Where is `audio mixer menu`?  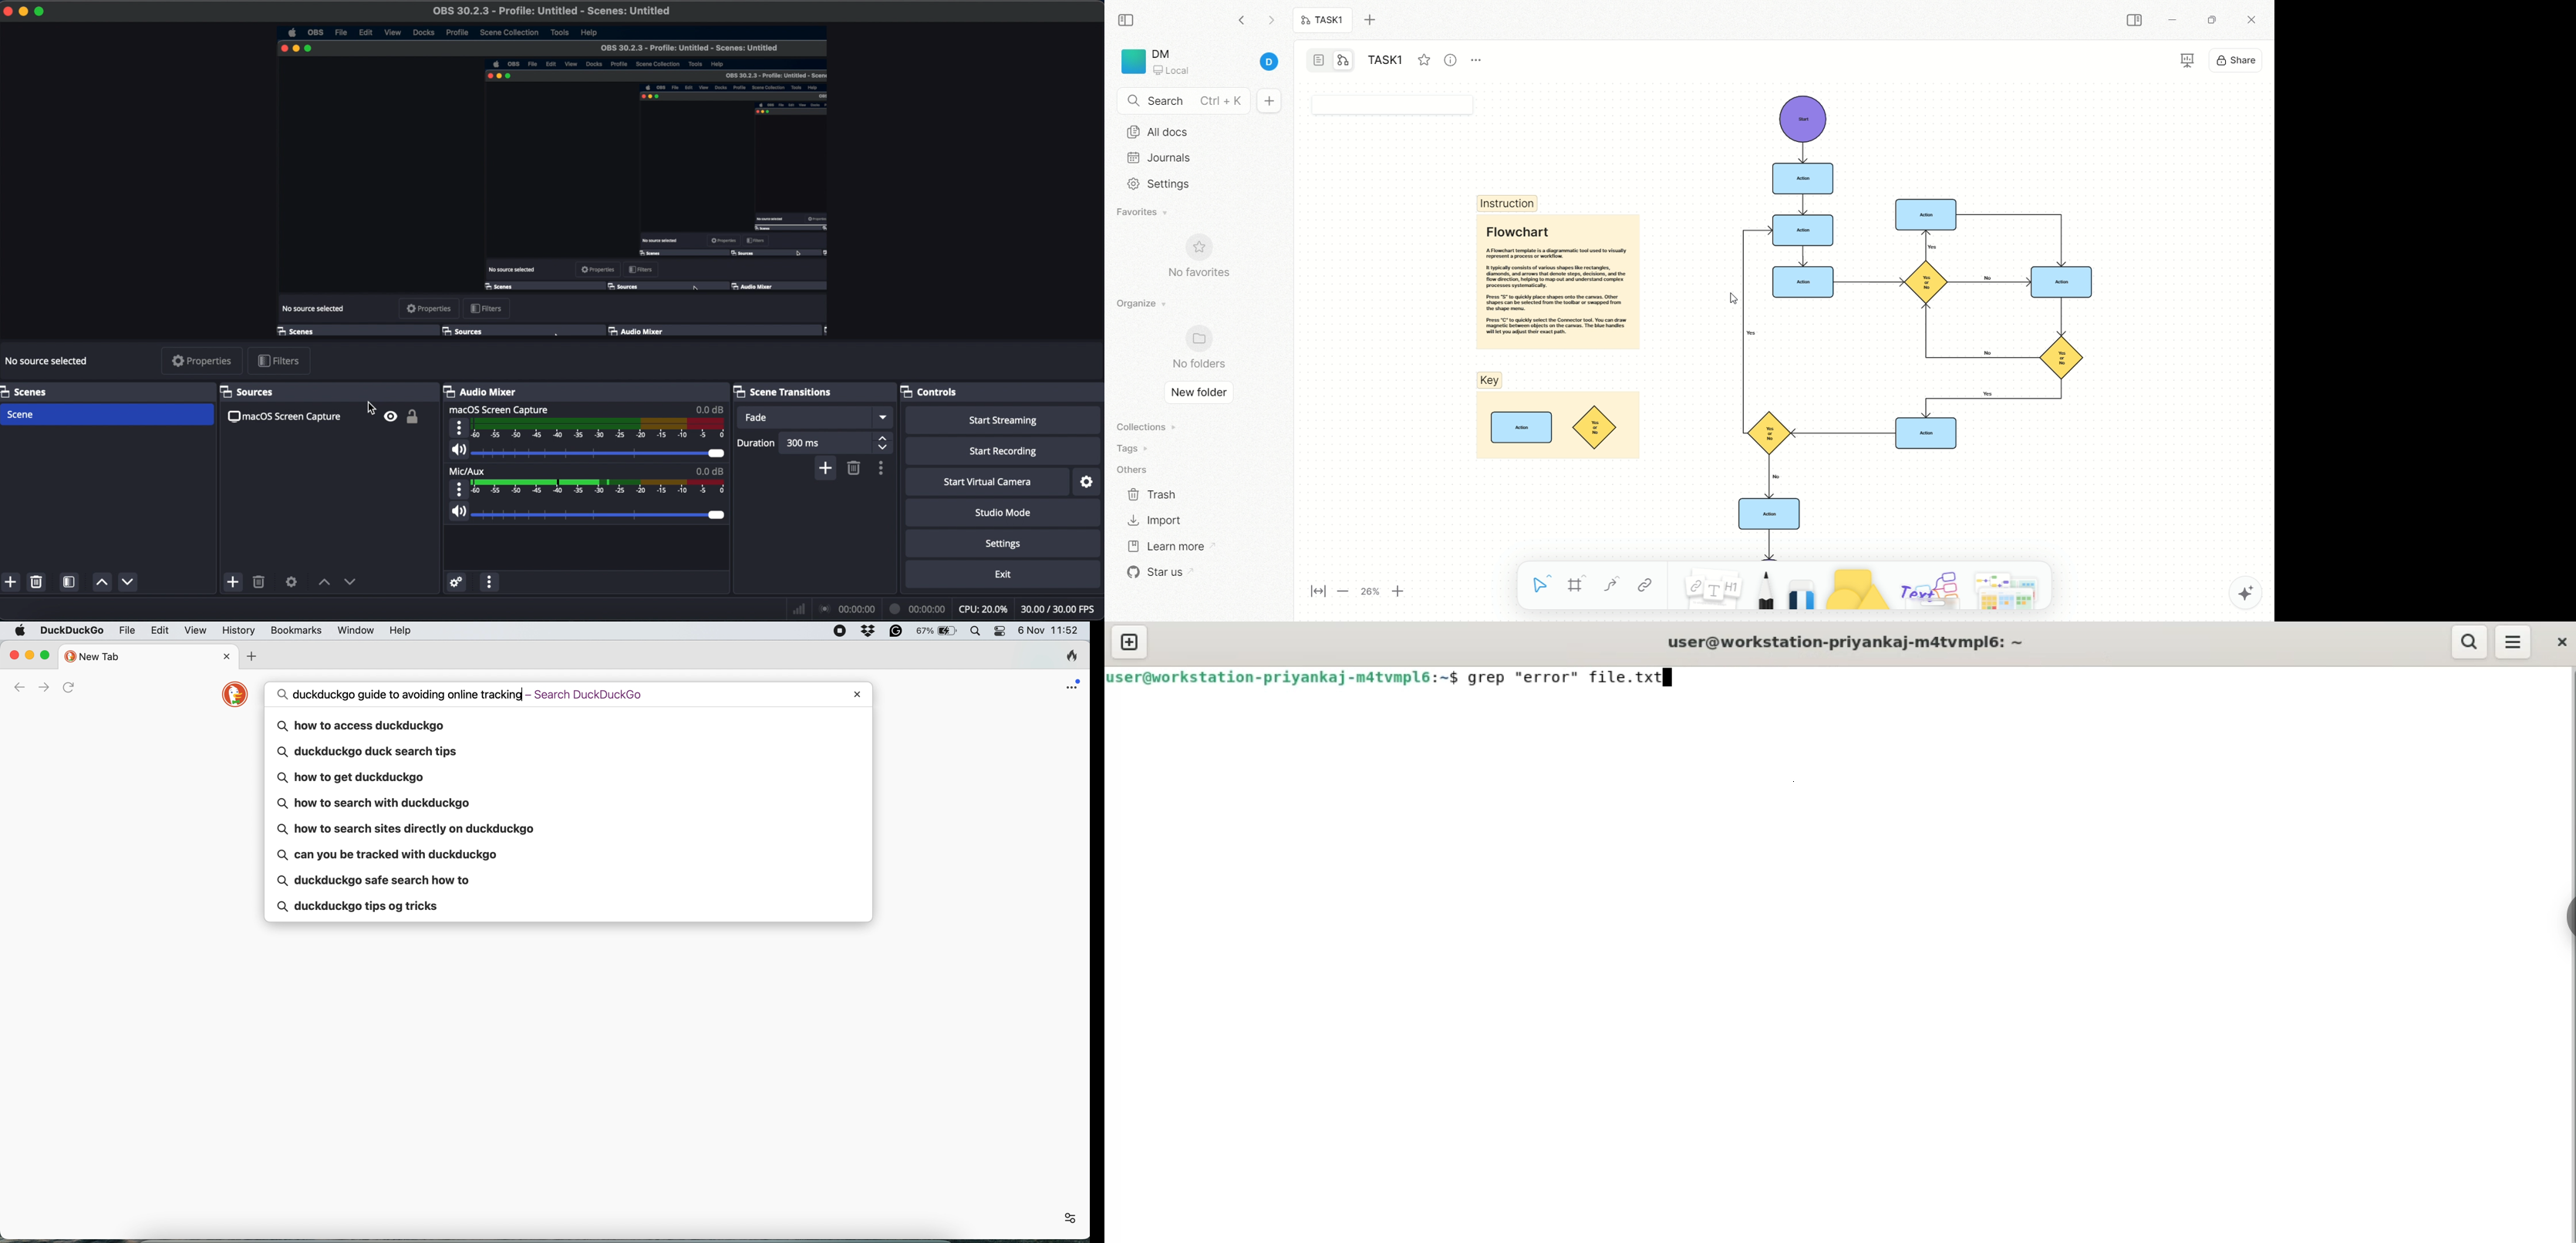 audio mixer menu is located at coordinates (490, 582).